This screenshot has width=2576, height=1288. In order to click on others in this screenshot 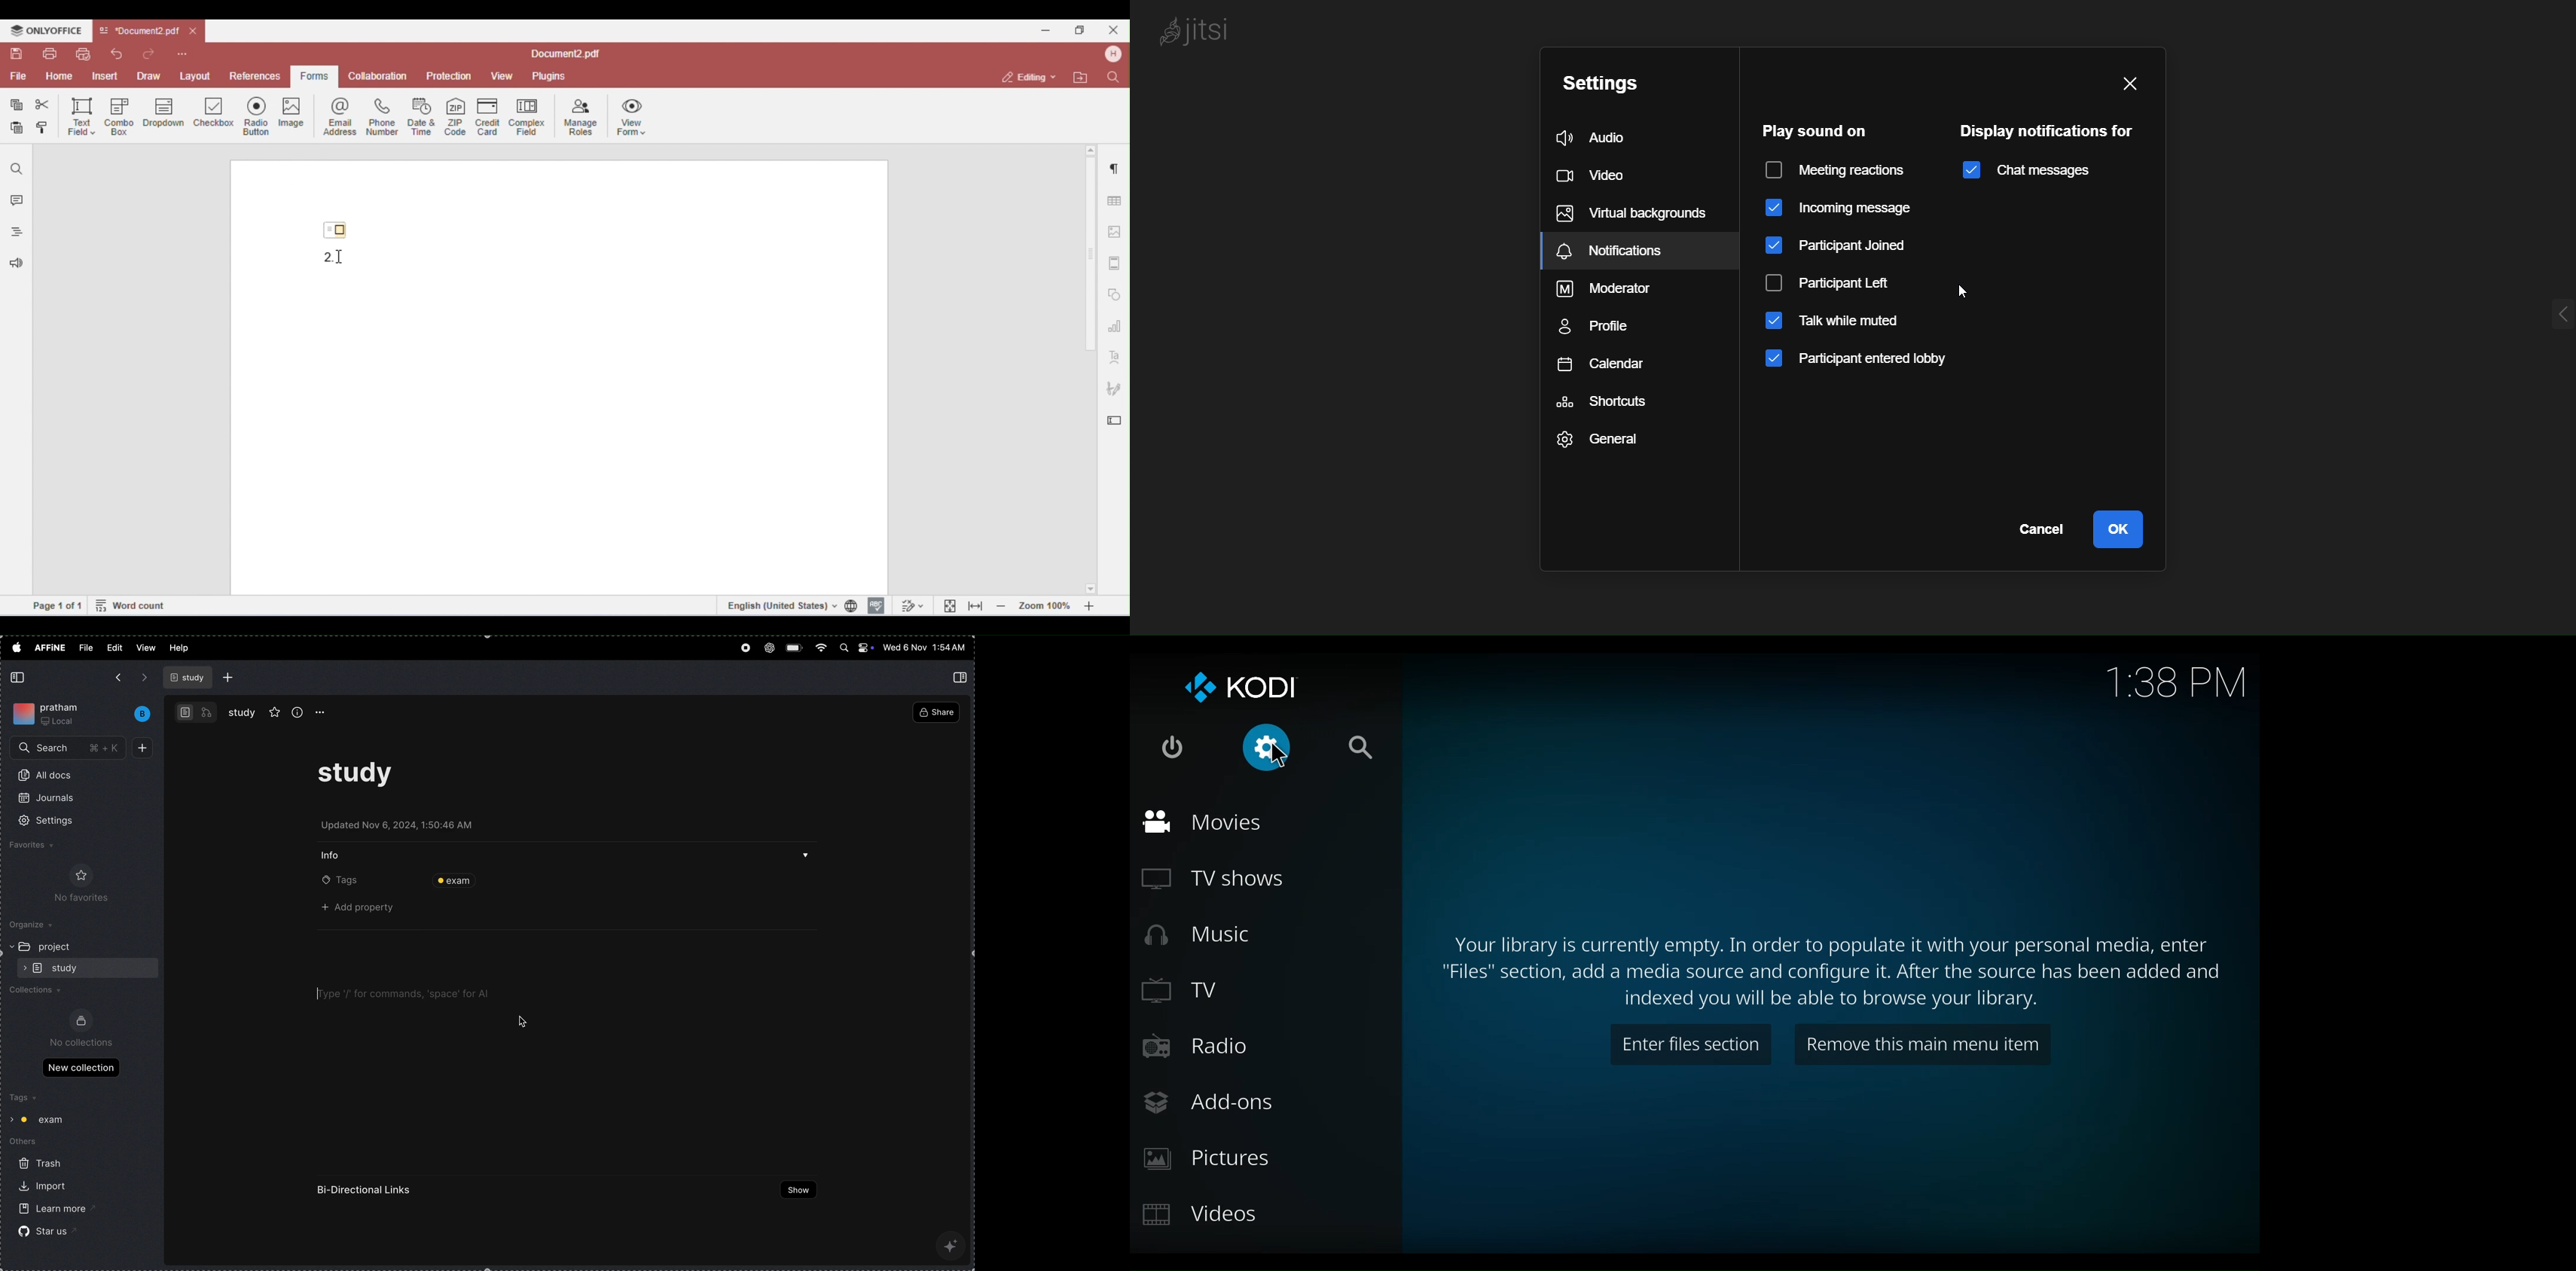, I will do `click(30, 1143)`.